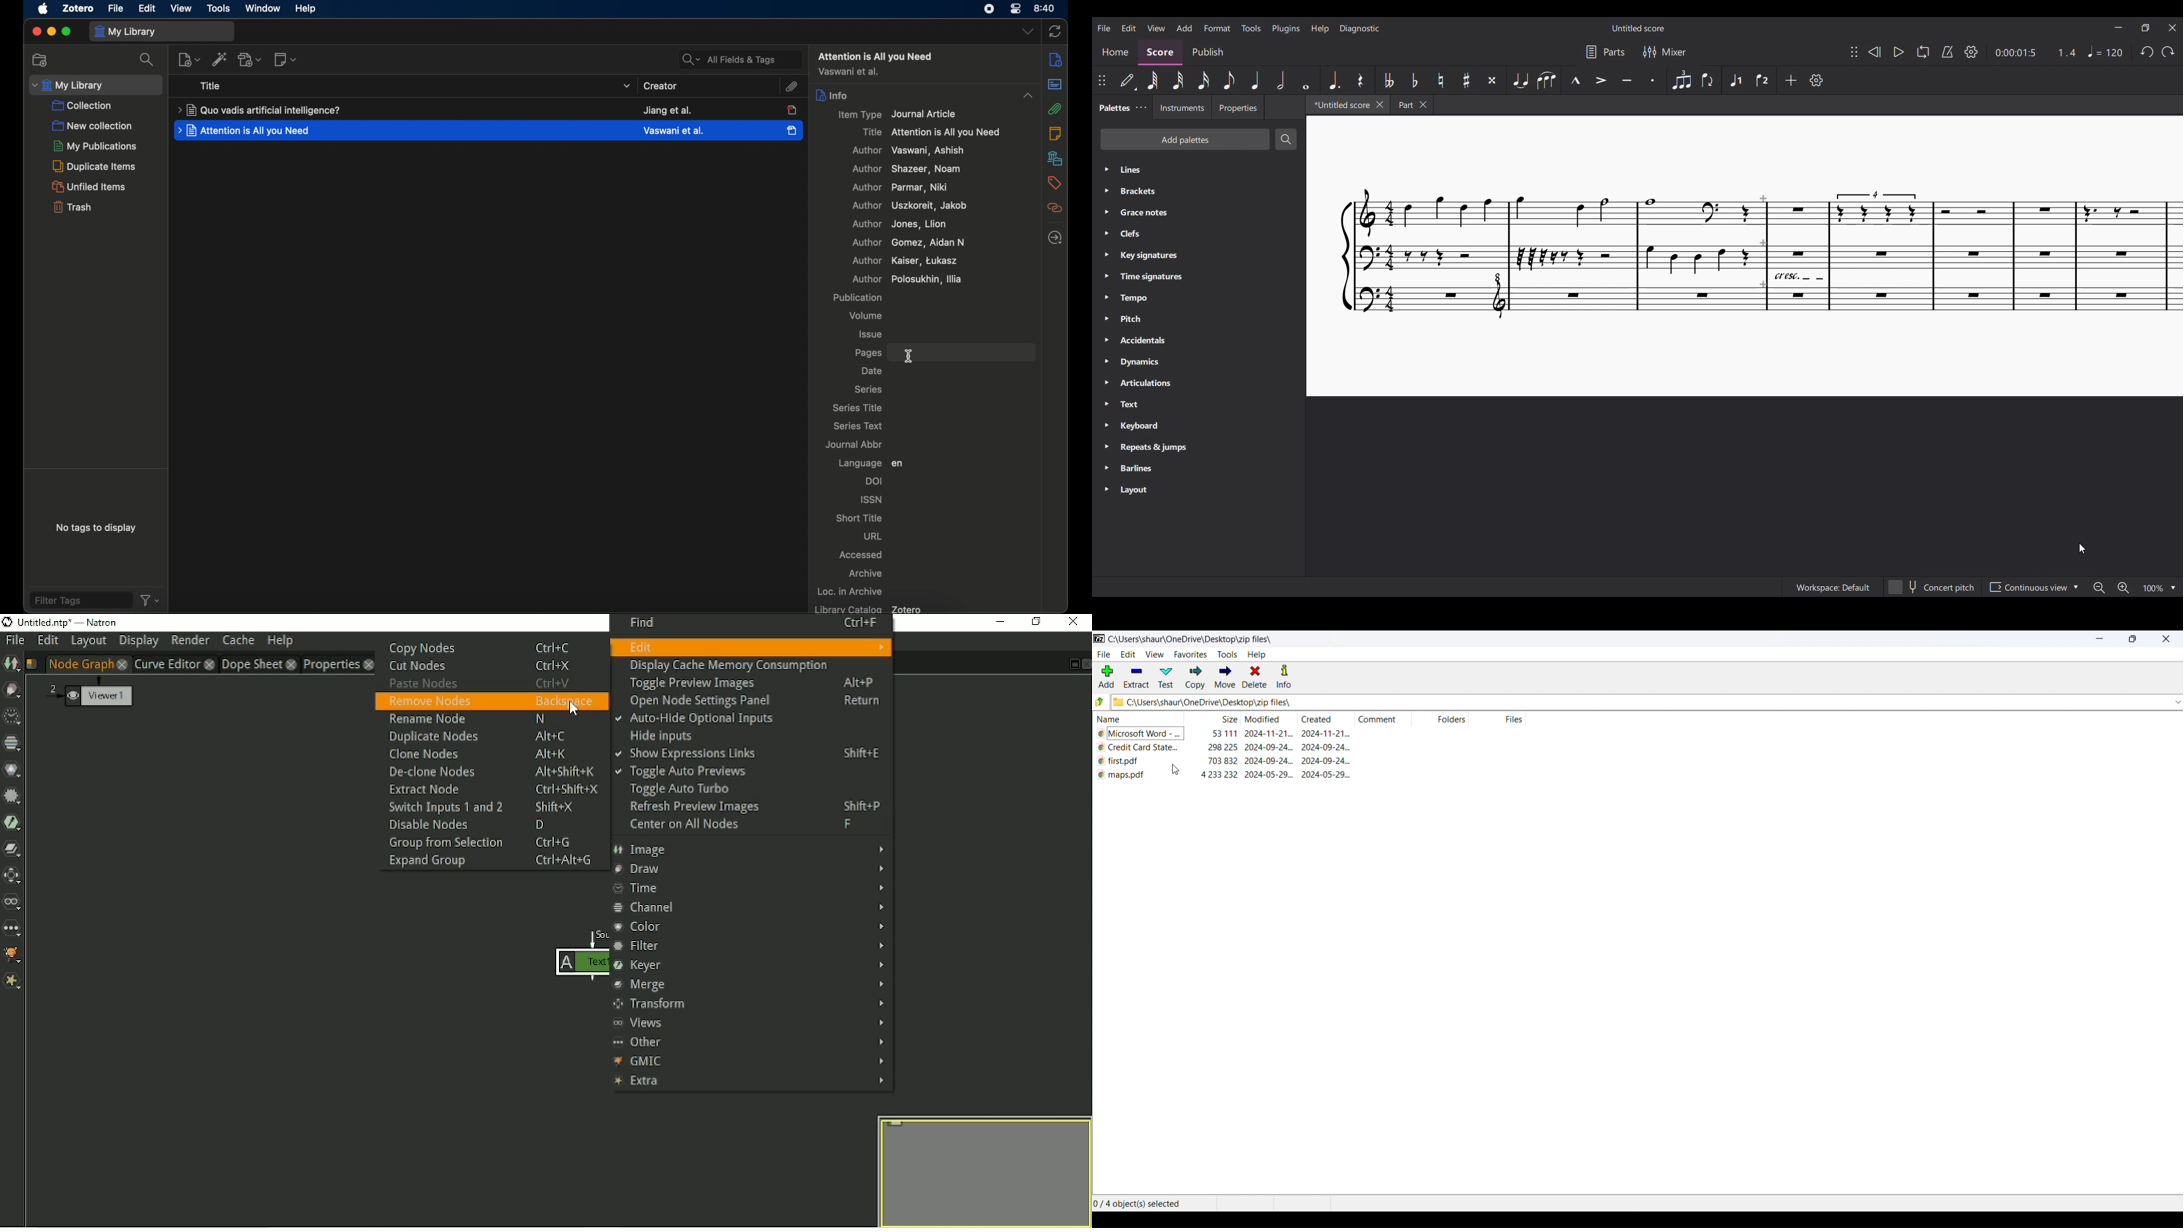 The image size is (2184, 1232). What do you see at coordinates (219, 8) in the screenshot?
I see `tools` at bounding box center [219, 8].